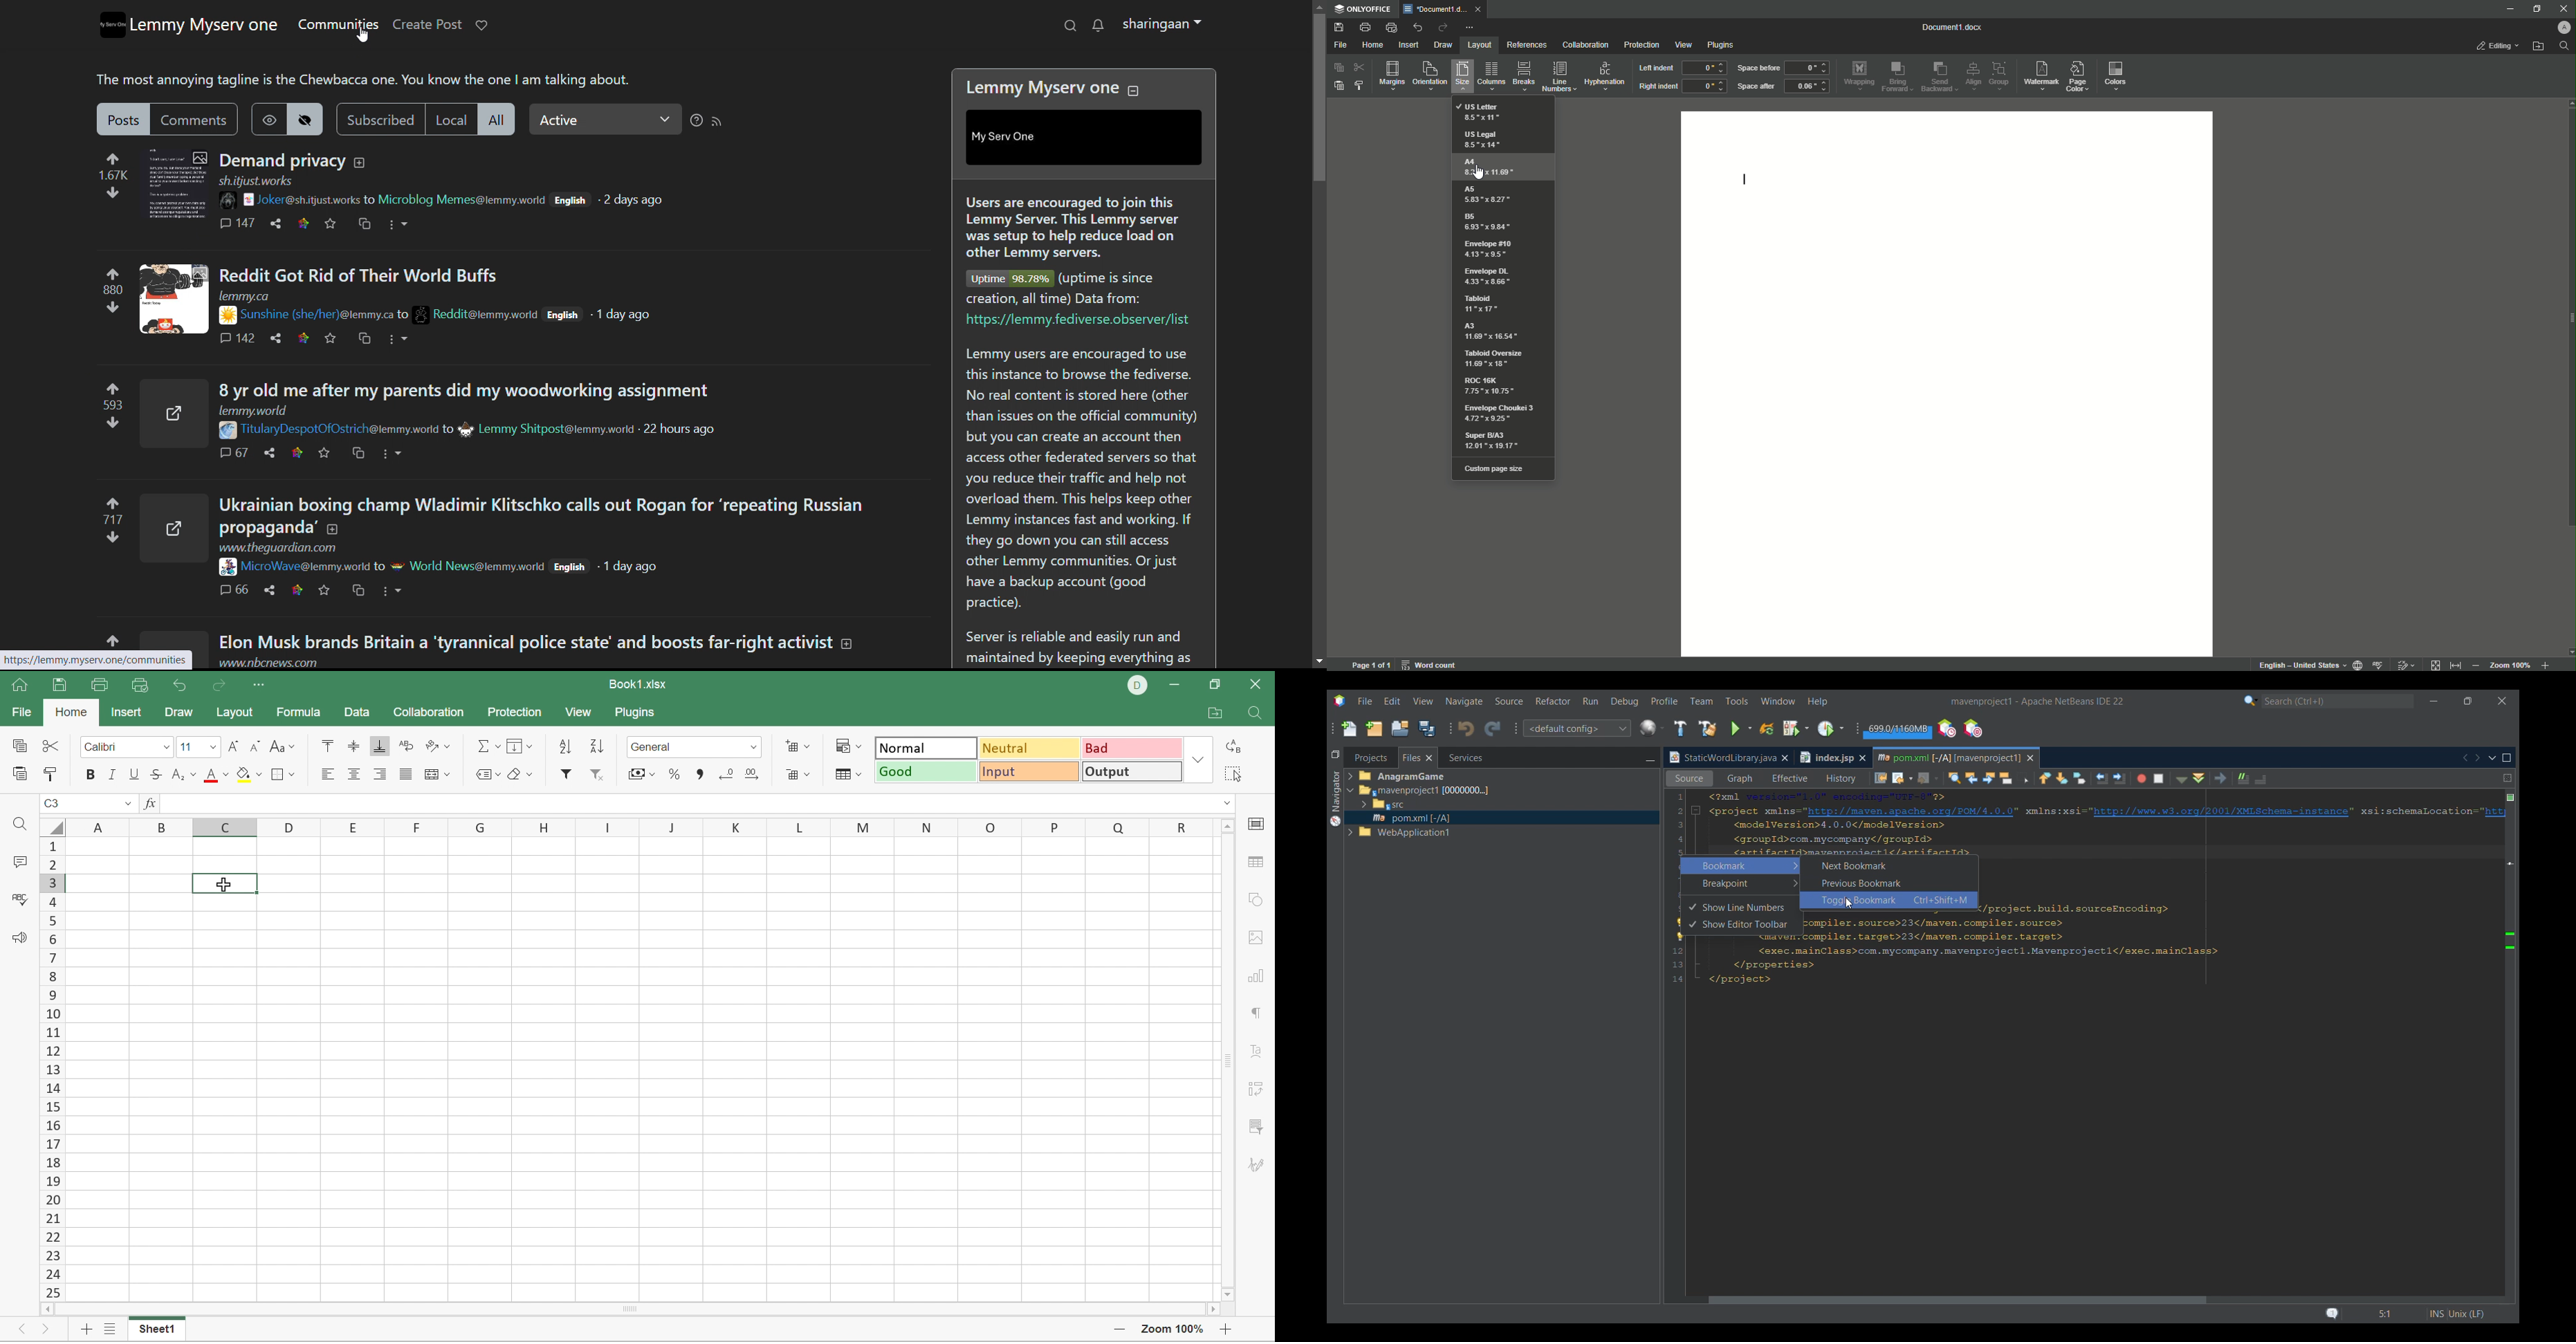 Image resolution: width=2576 pixels, height=1344 pixels. What do you see at coordinates (799, 746) in the screenshot?
I see `Insert cells` at bounding box center [799, 746].